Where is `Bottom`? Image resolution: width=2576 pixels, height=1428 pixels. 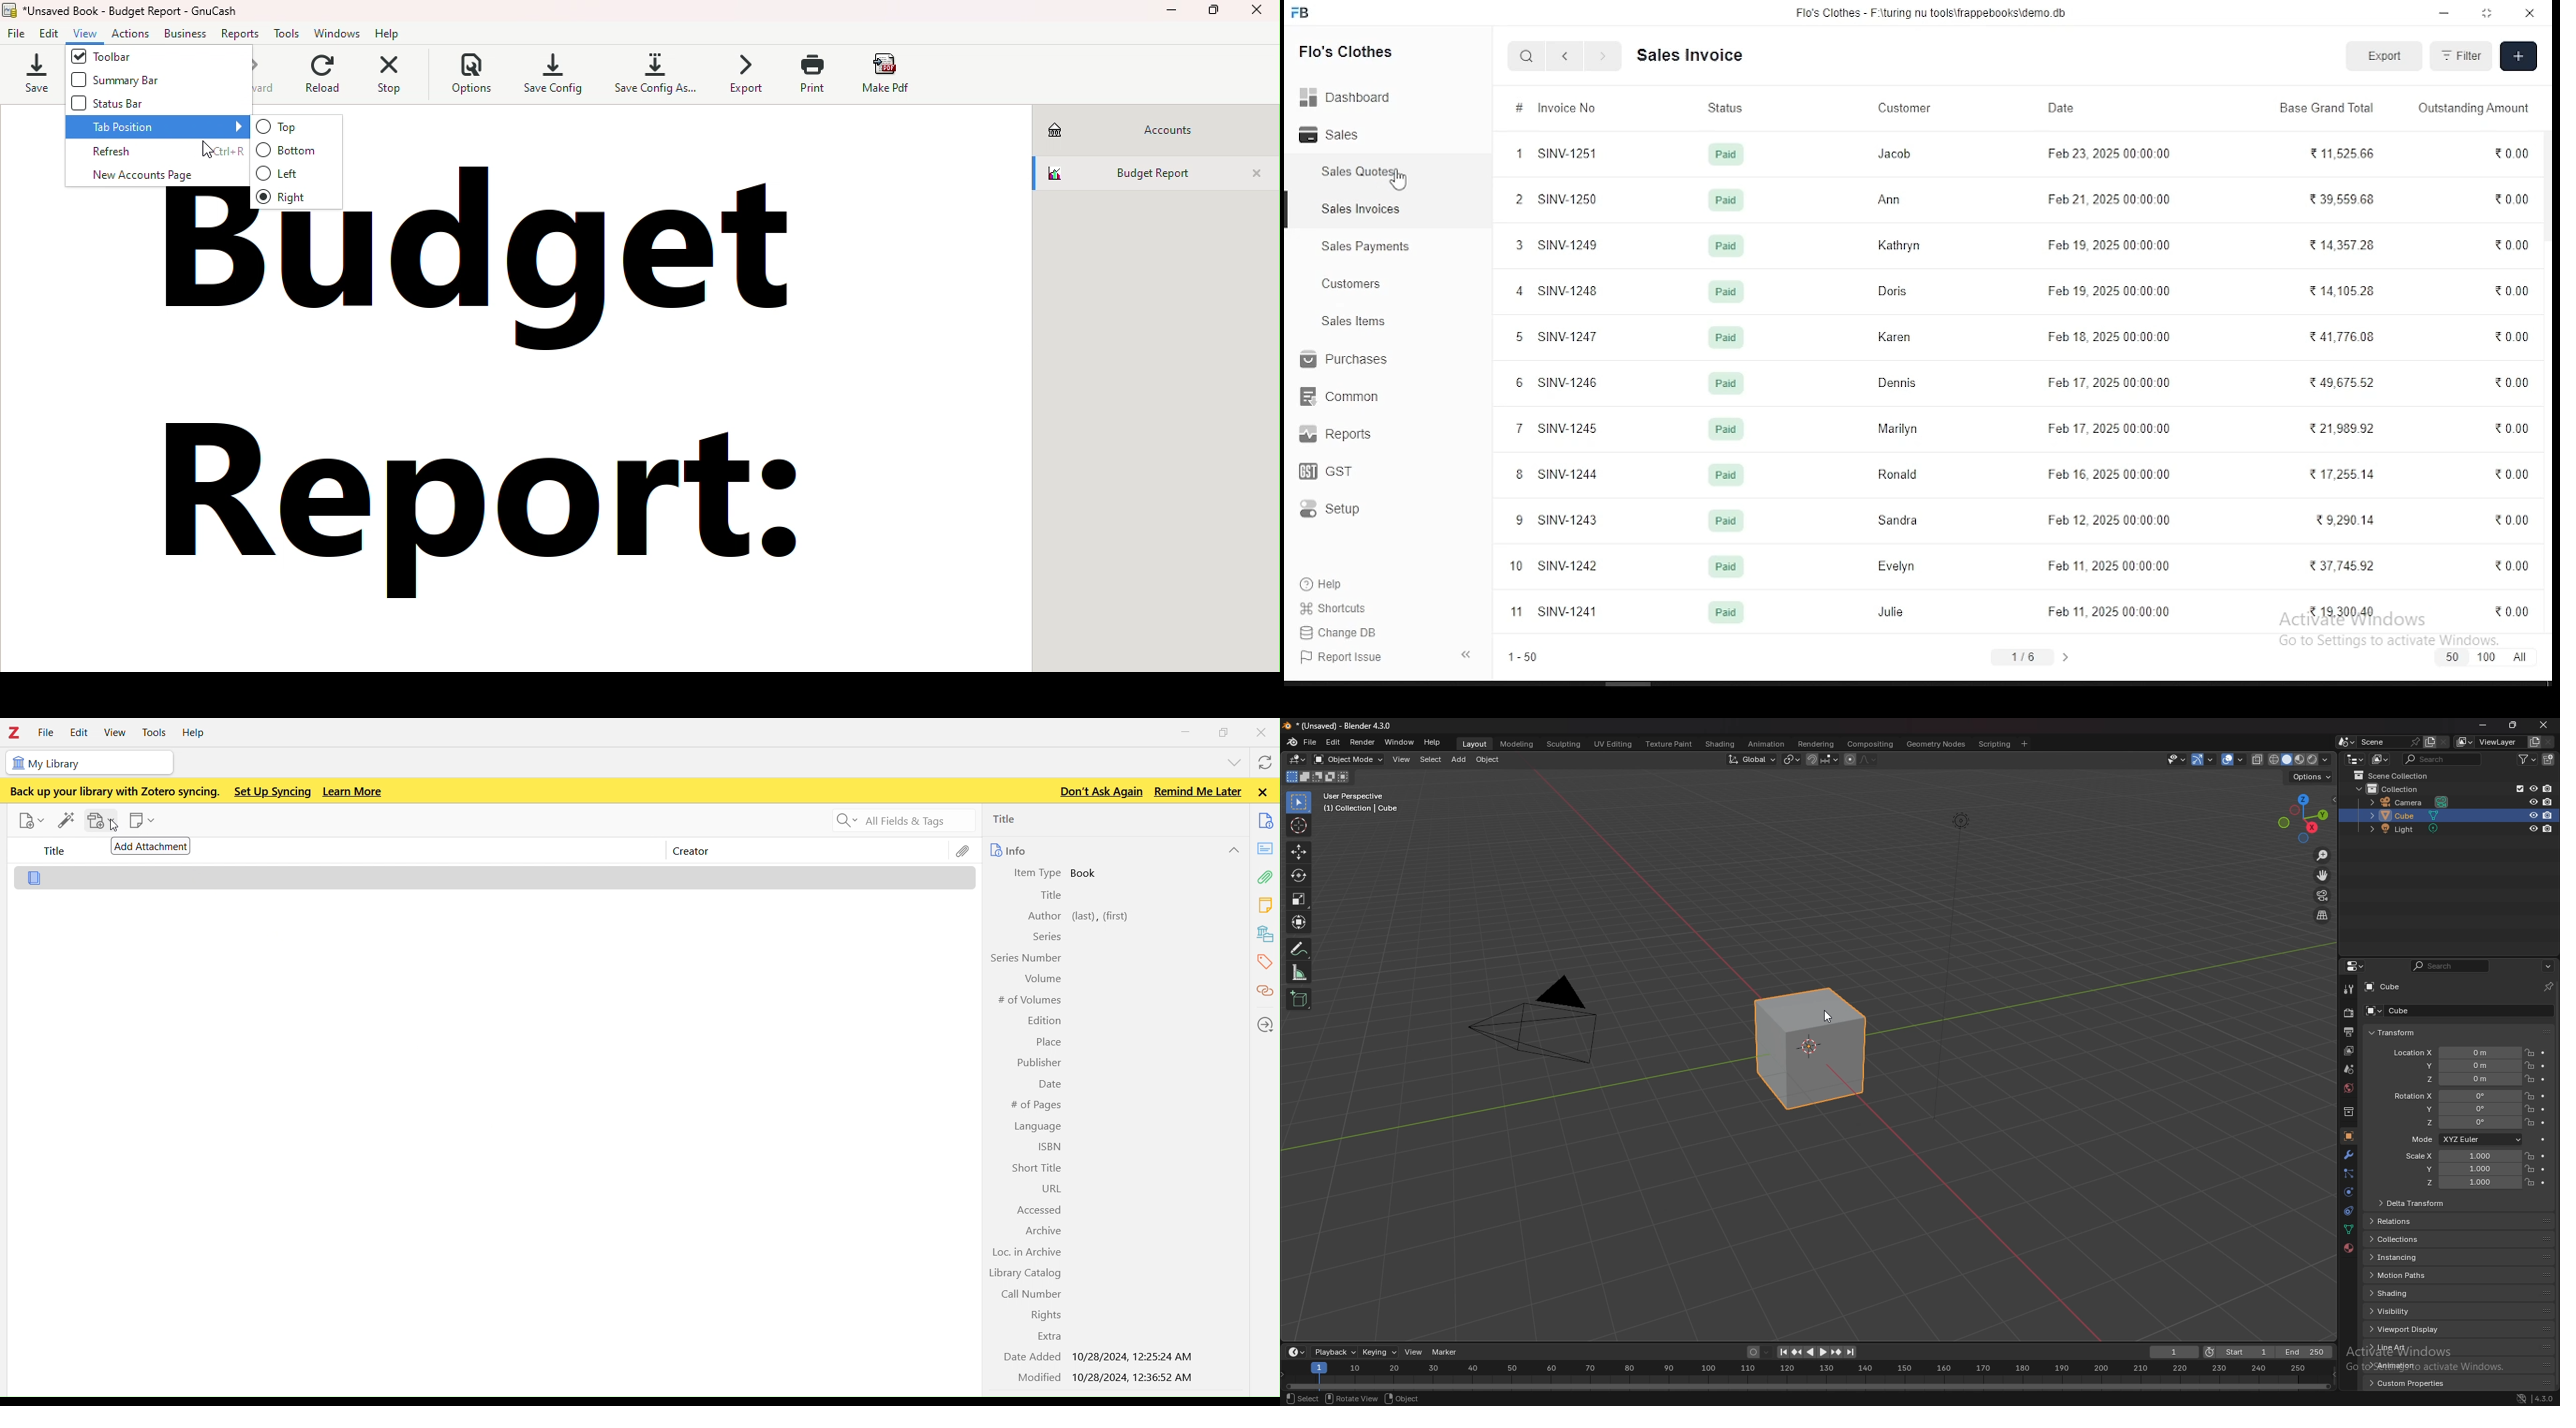 Bottom is located at coordinates (300, 150).